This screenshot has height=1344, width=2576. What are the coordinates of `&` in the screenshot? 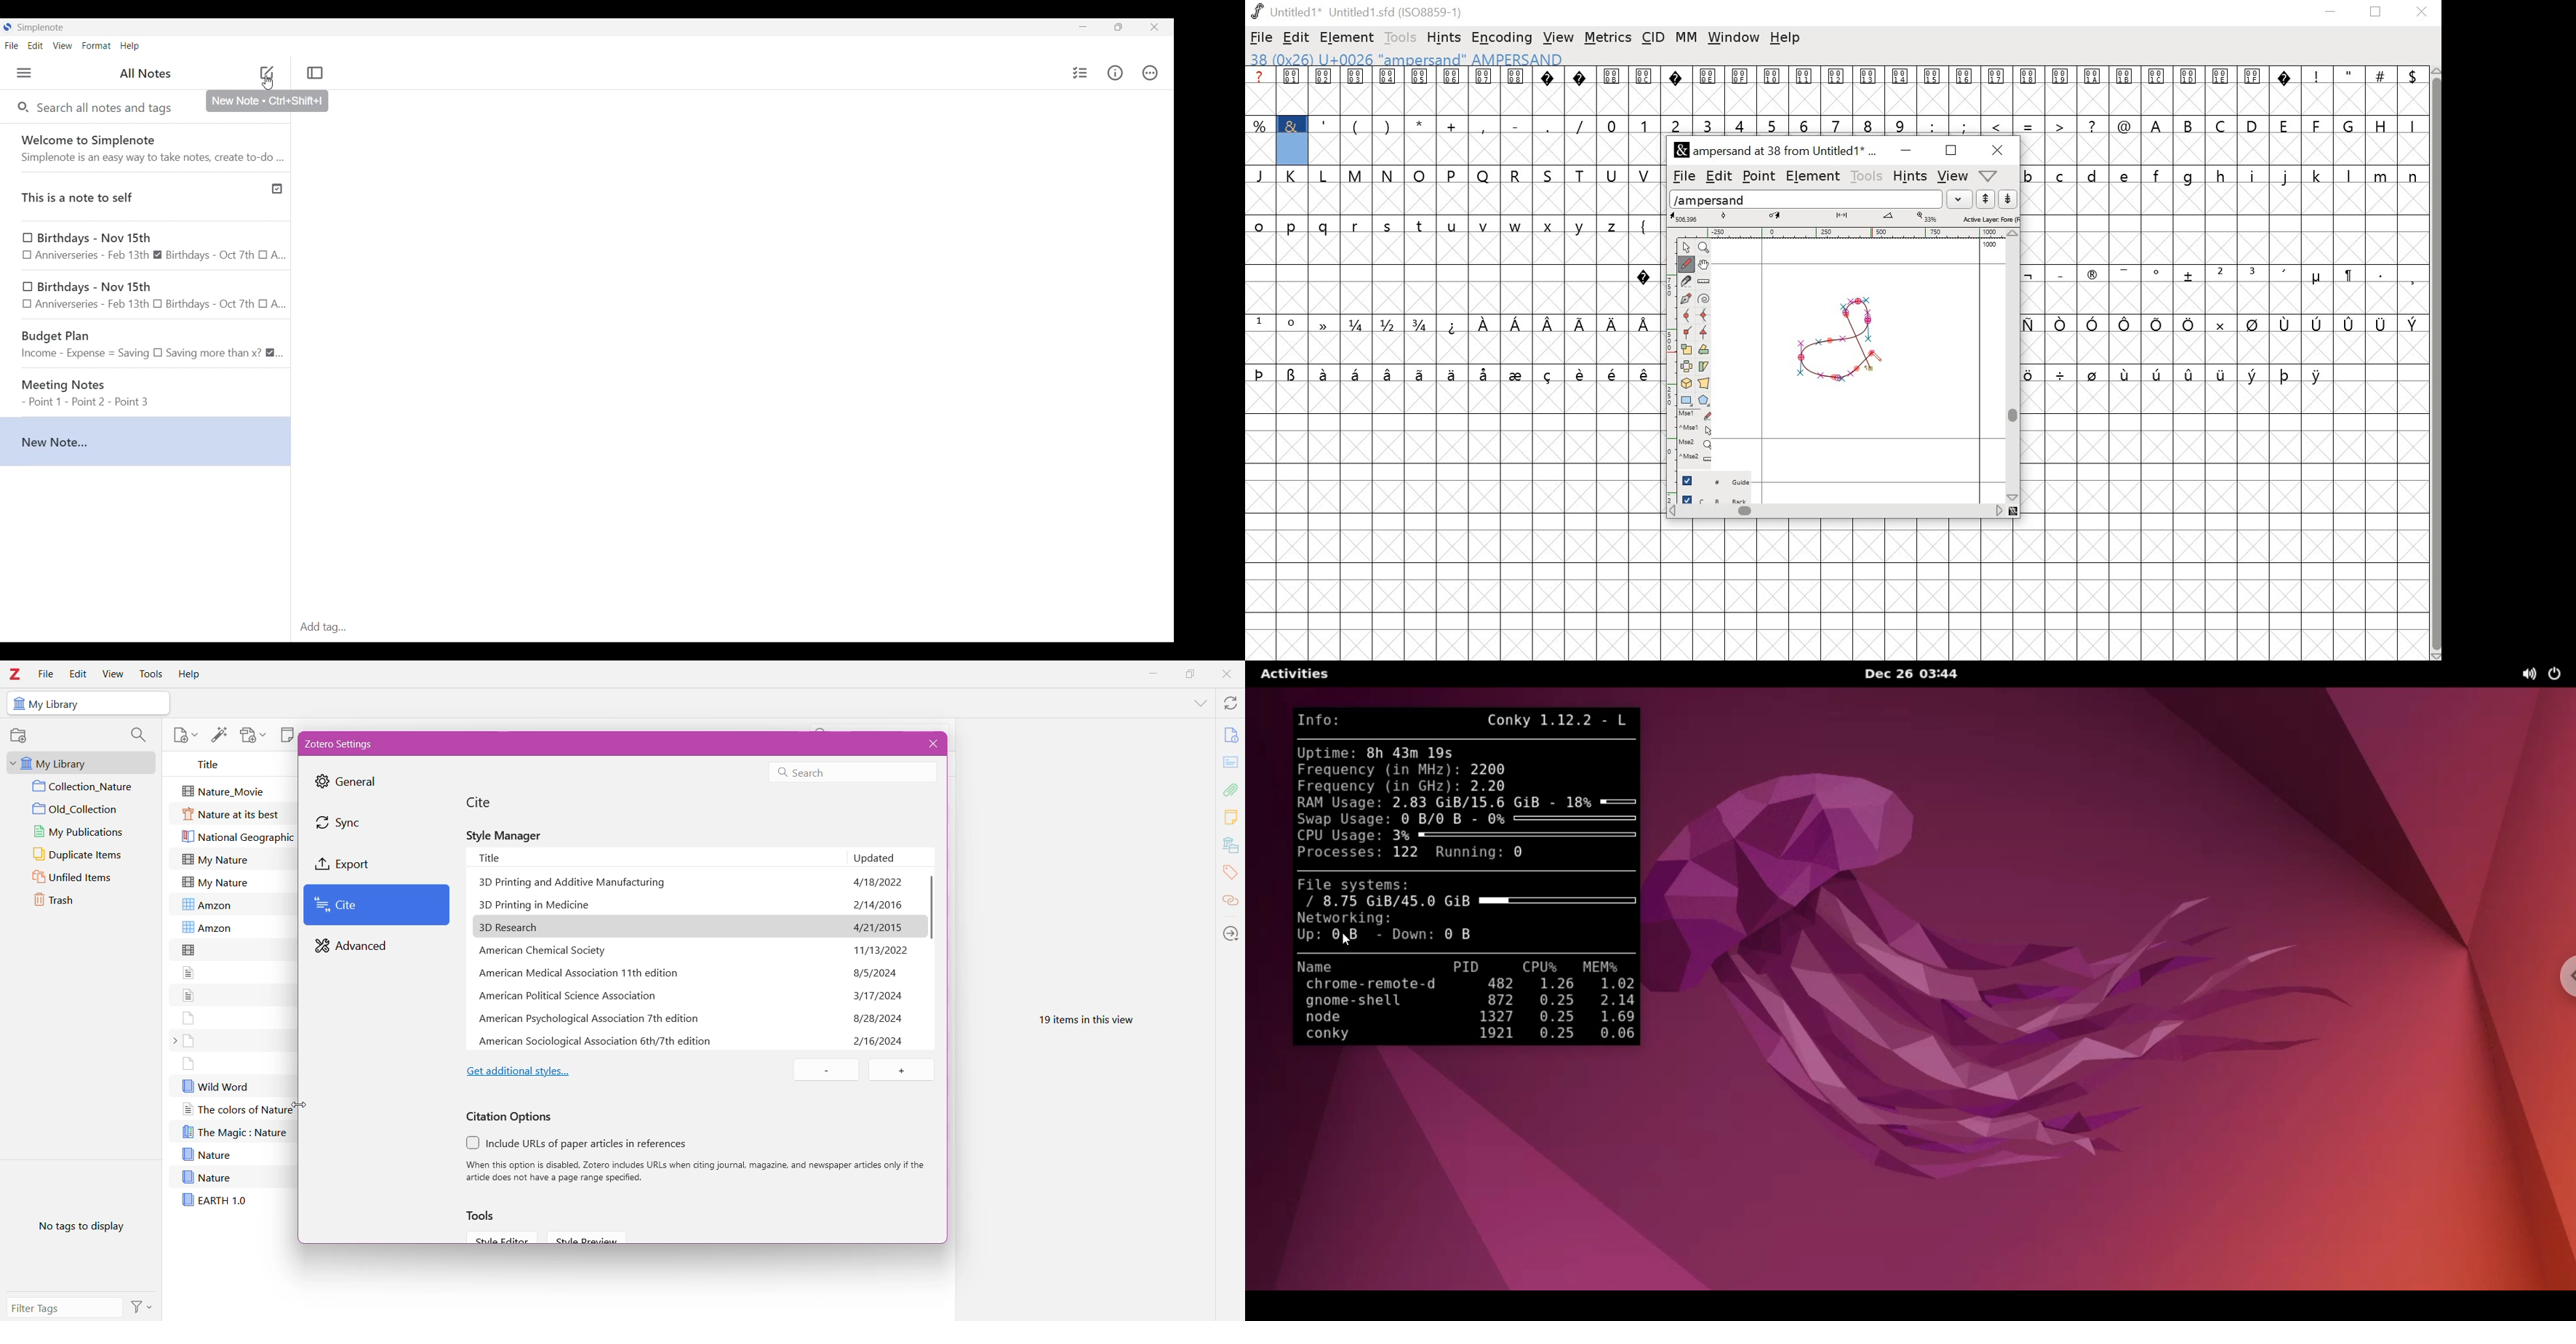 It's located at (1292, 125).